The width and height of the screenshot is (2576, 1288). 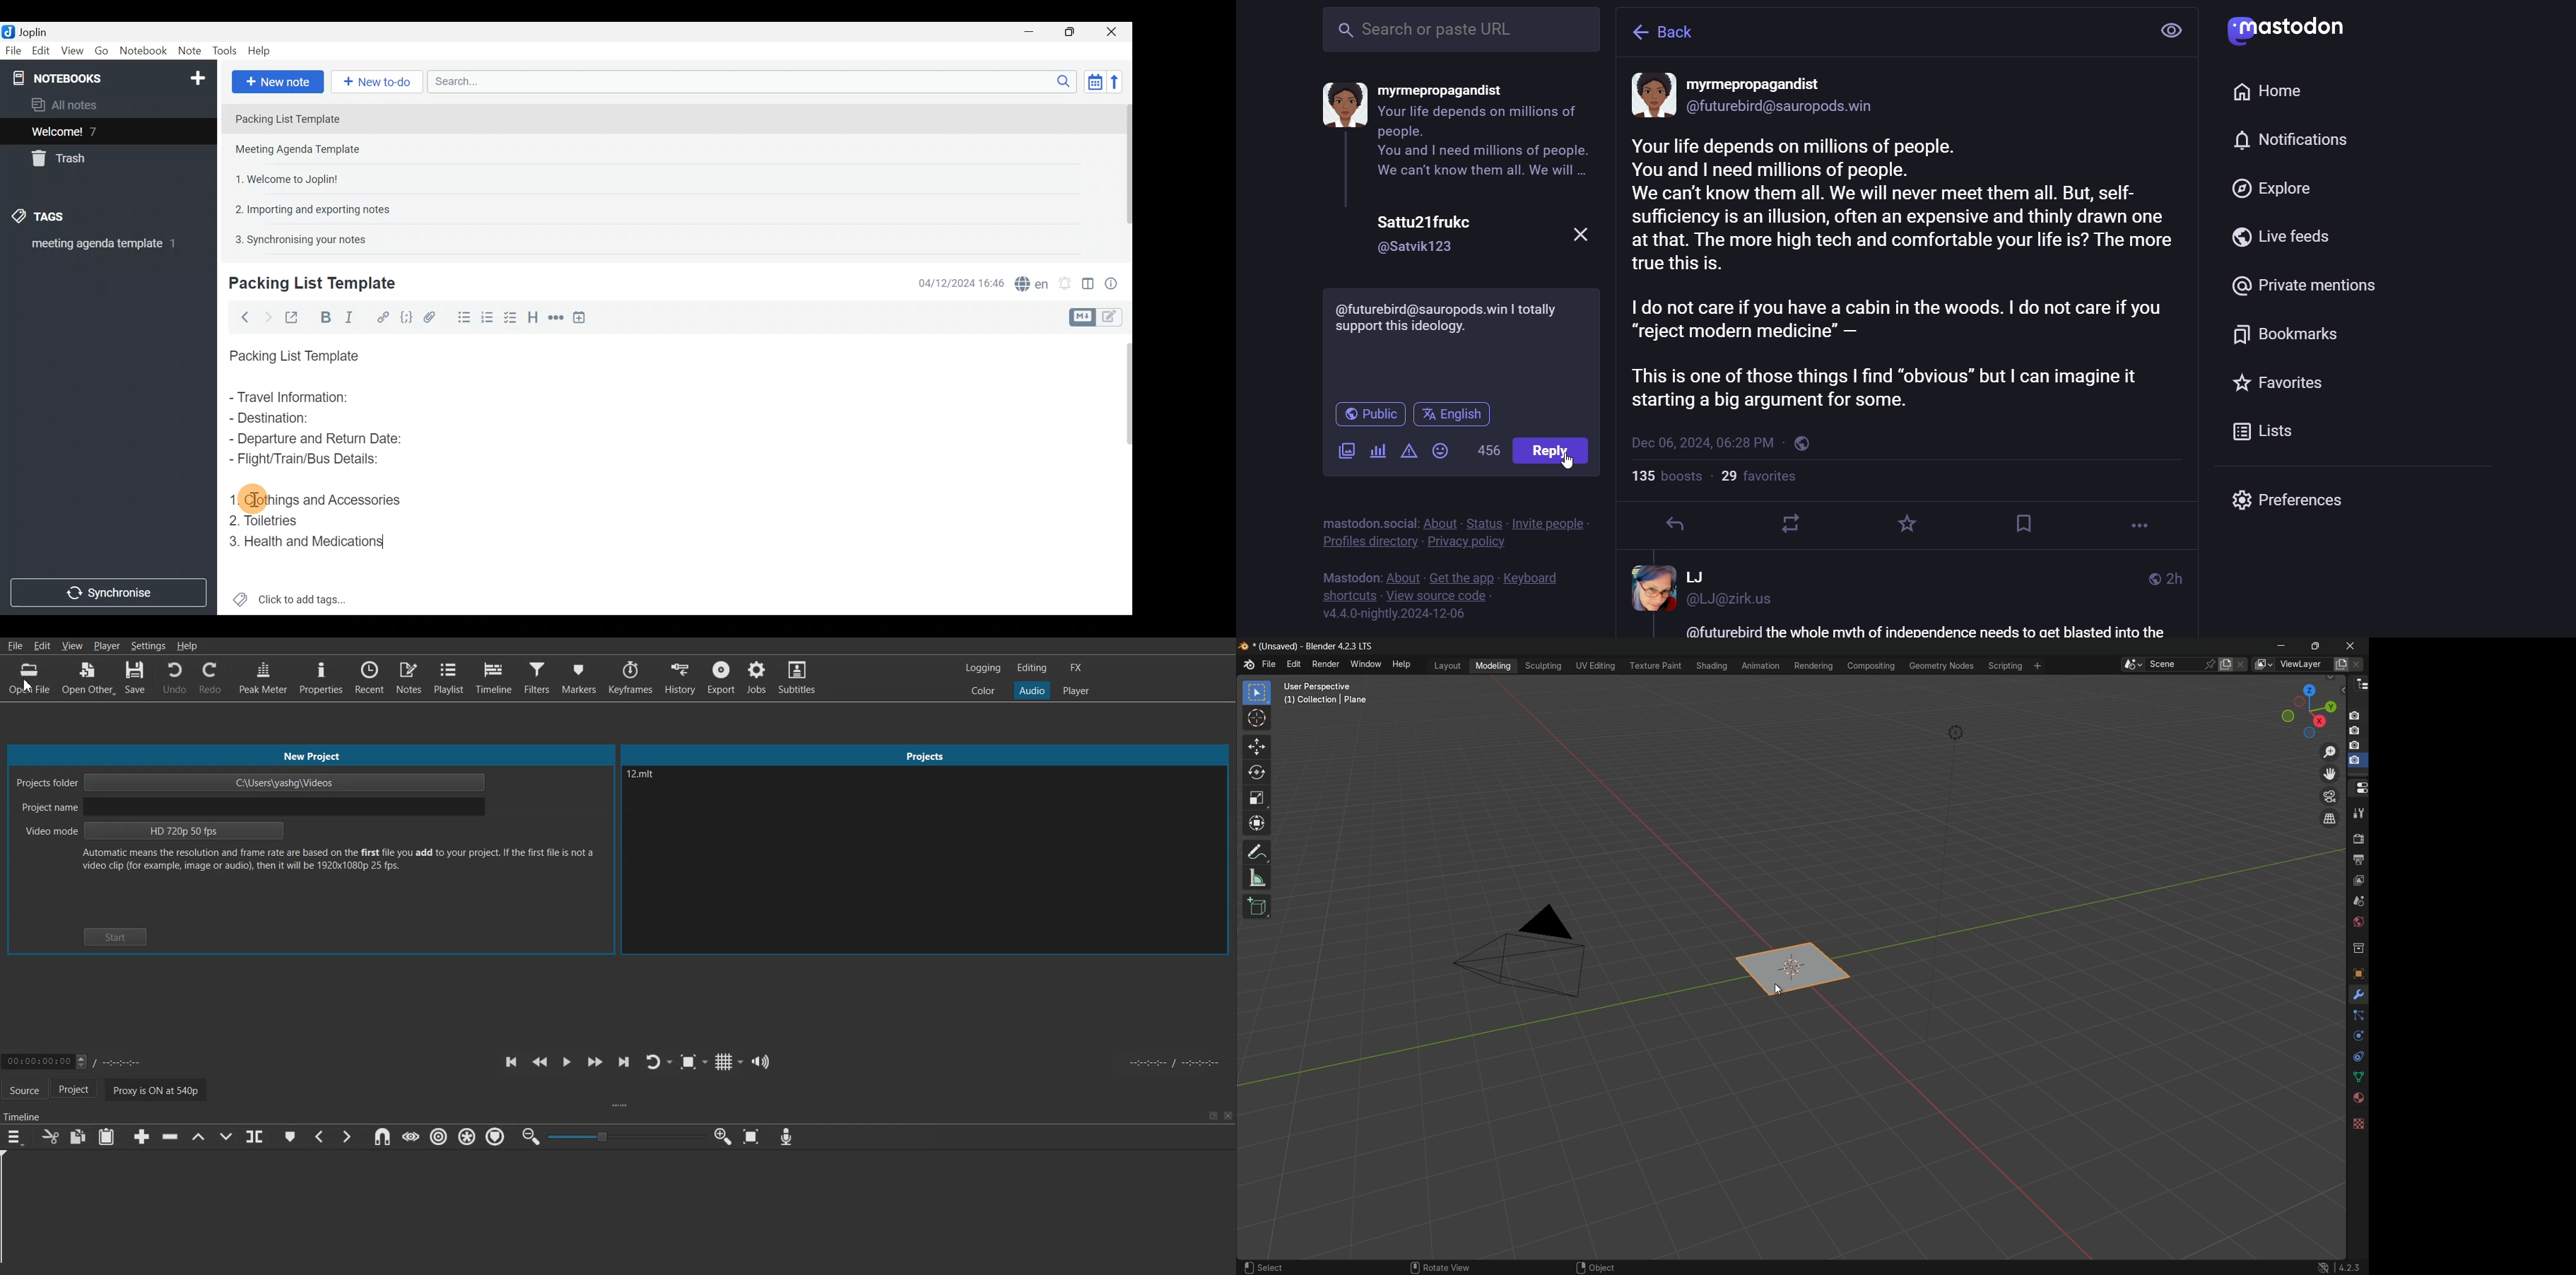 I want to click on Minimize, so click(x=1213, y=1115).